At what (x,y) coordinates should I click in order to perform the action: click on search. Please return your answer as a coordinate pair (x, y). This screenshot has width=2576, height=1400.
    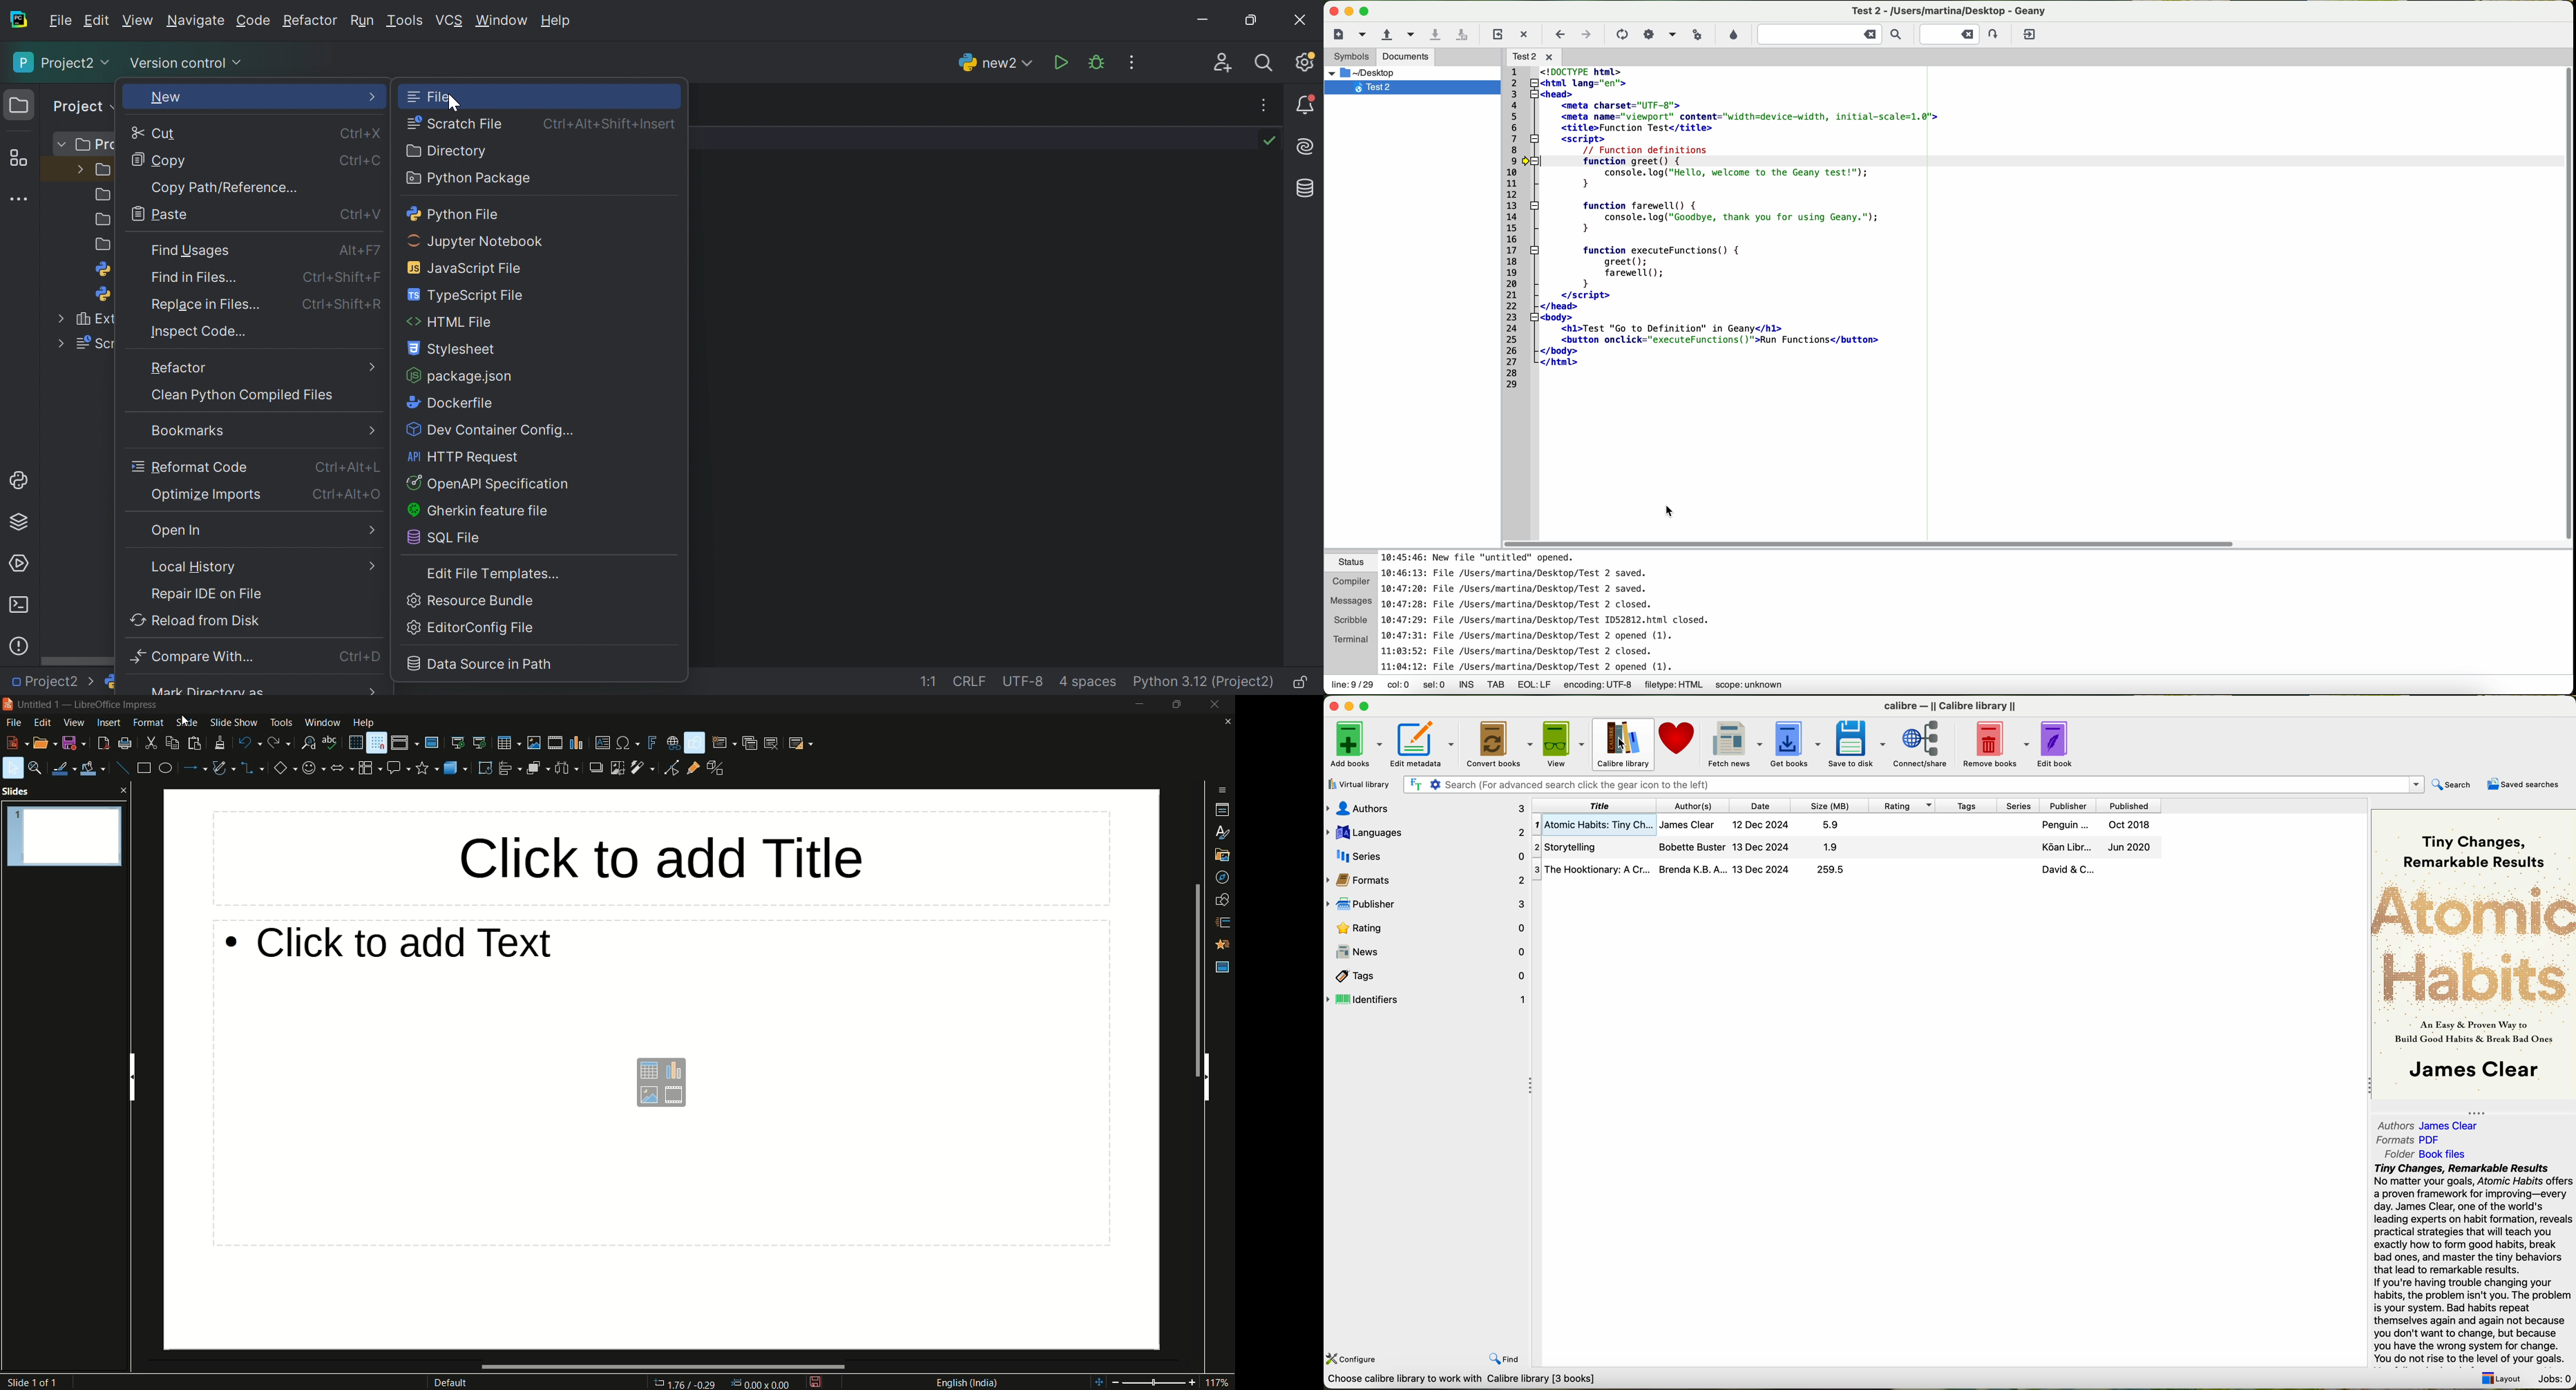
    Looking at the image, I should click on (2451, 785).